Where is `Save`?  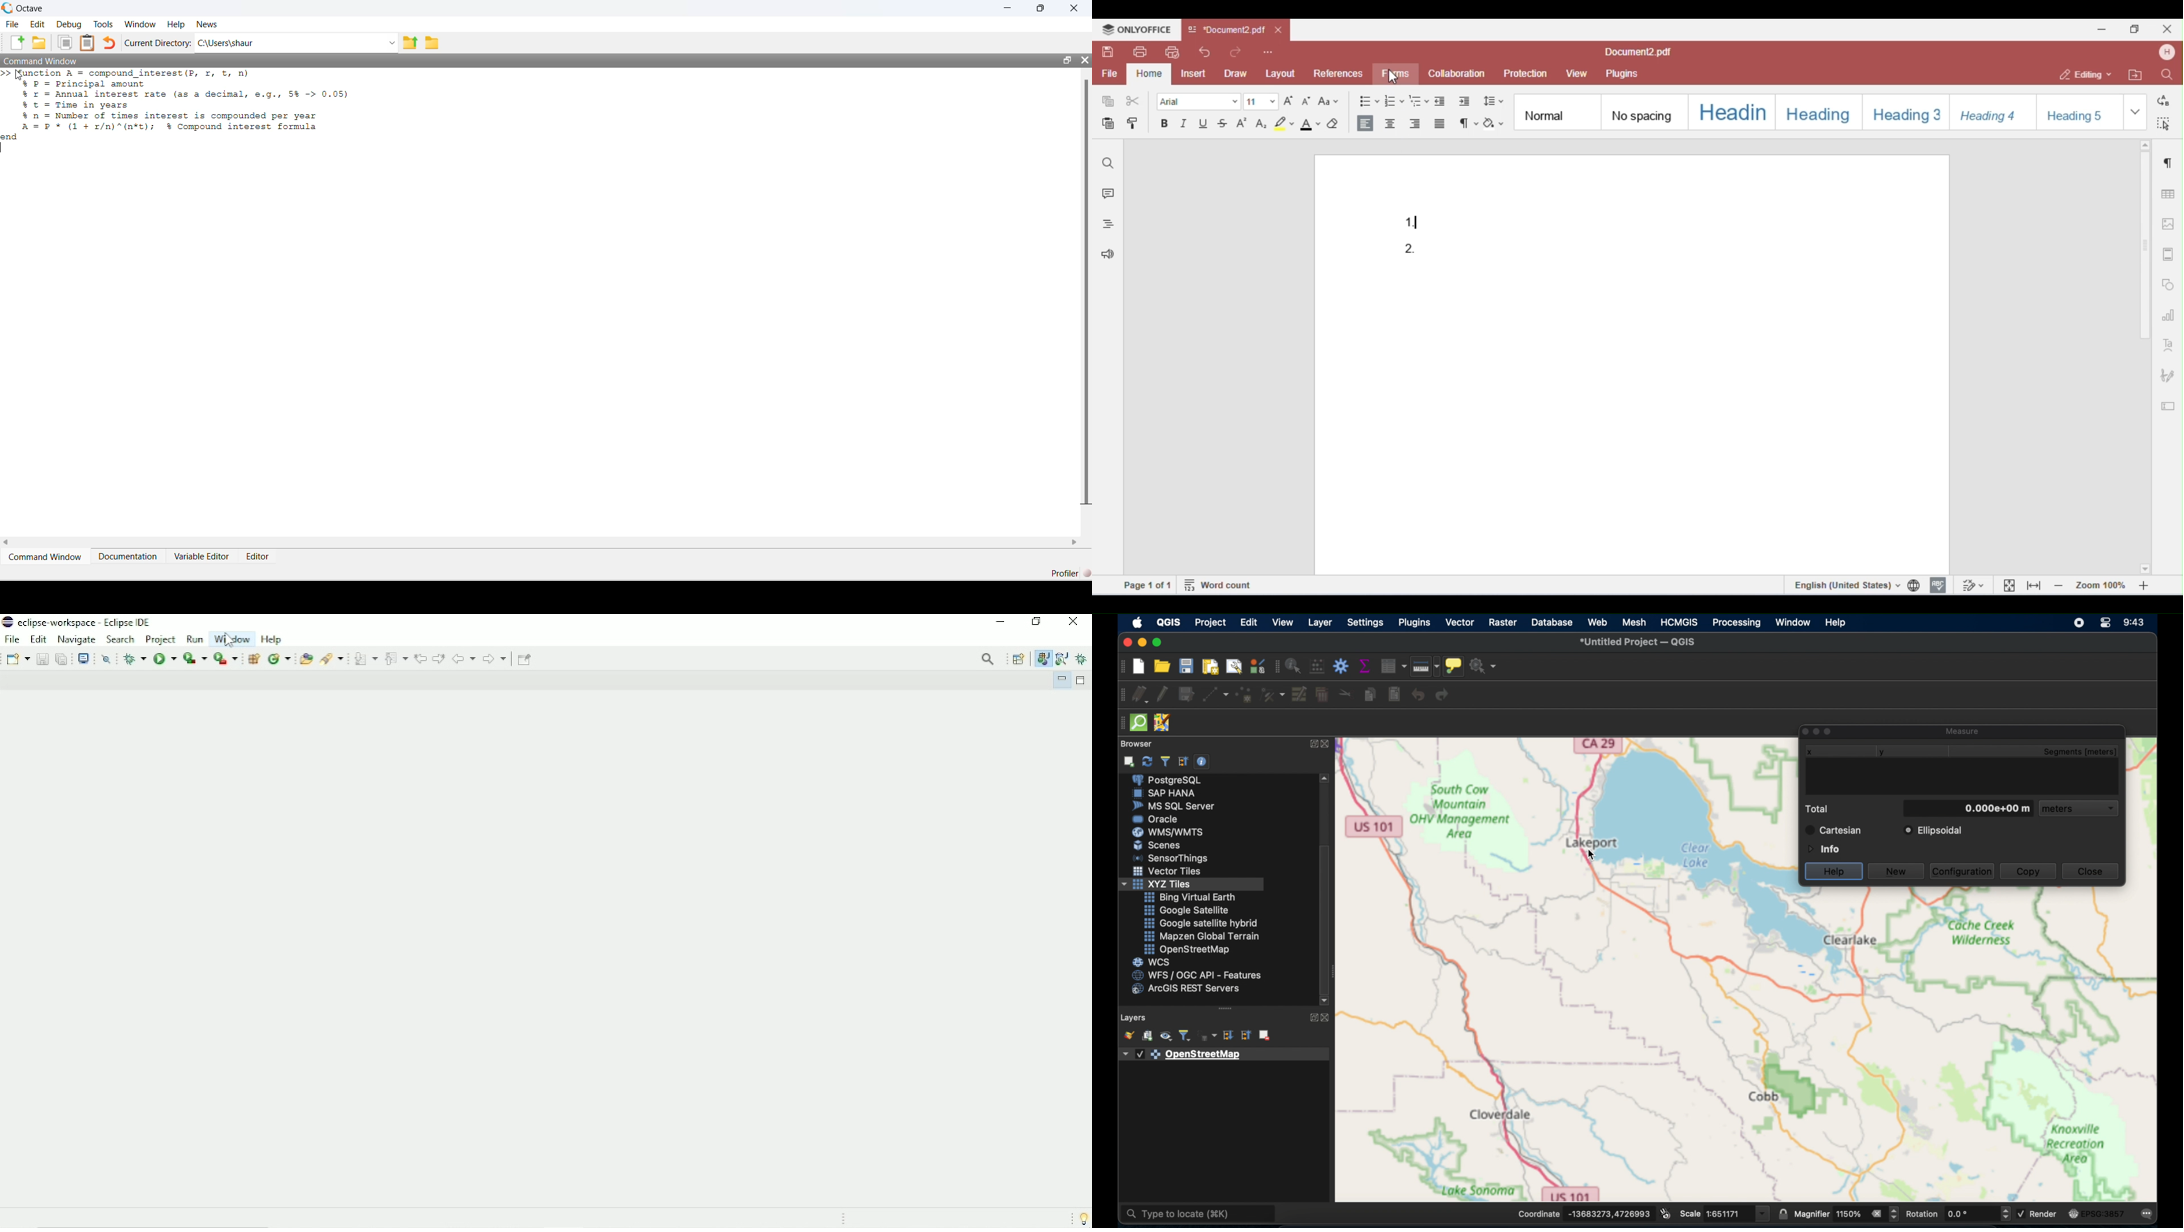
Save is located at coordinates (41, 658).